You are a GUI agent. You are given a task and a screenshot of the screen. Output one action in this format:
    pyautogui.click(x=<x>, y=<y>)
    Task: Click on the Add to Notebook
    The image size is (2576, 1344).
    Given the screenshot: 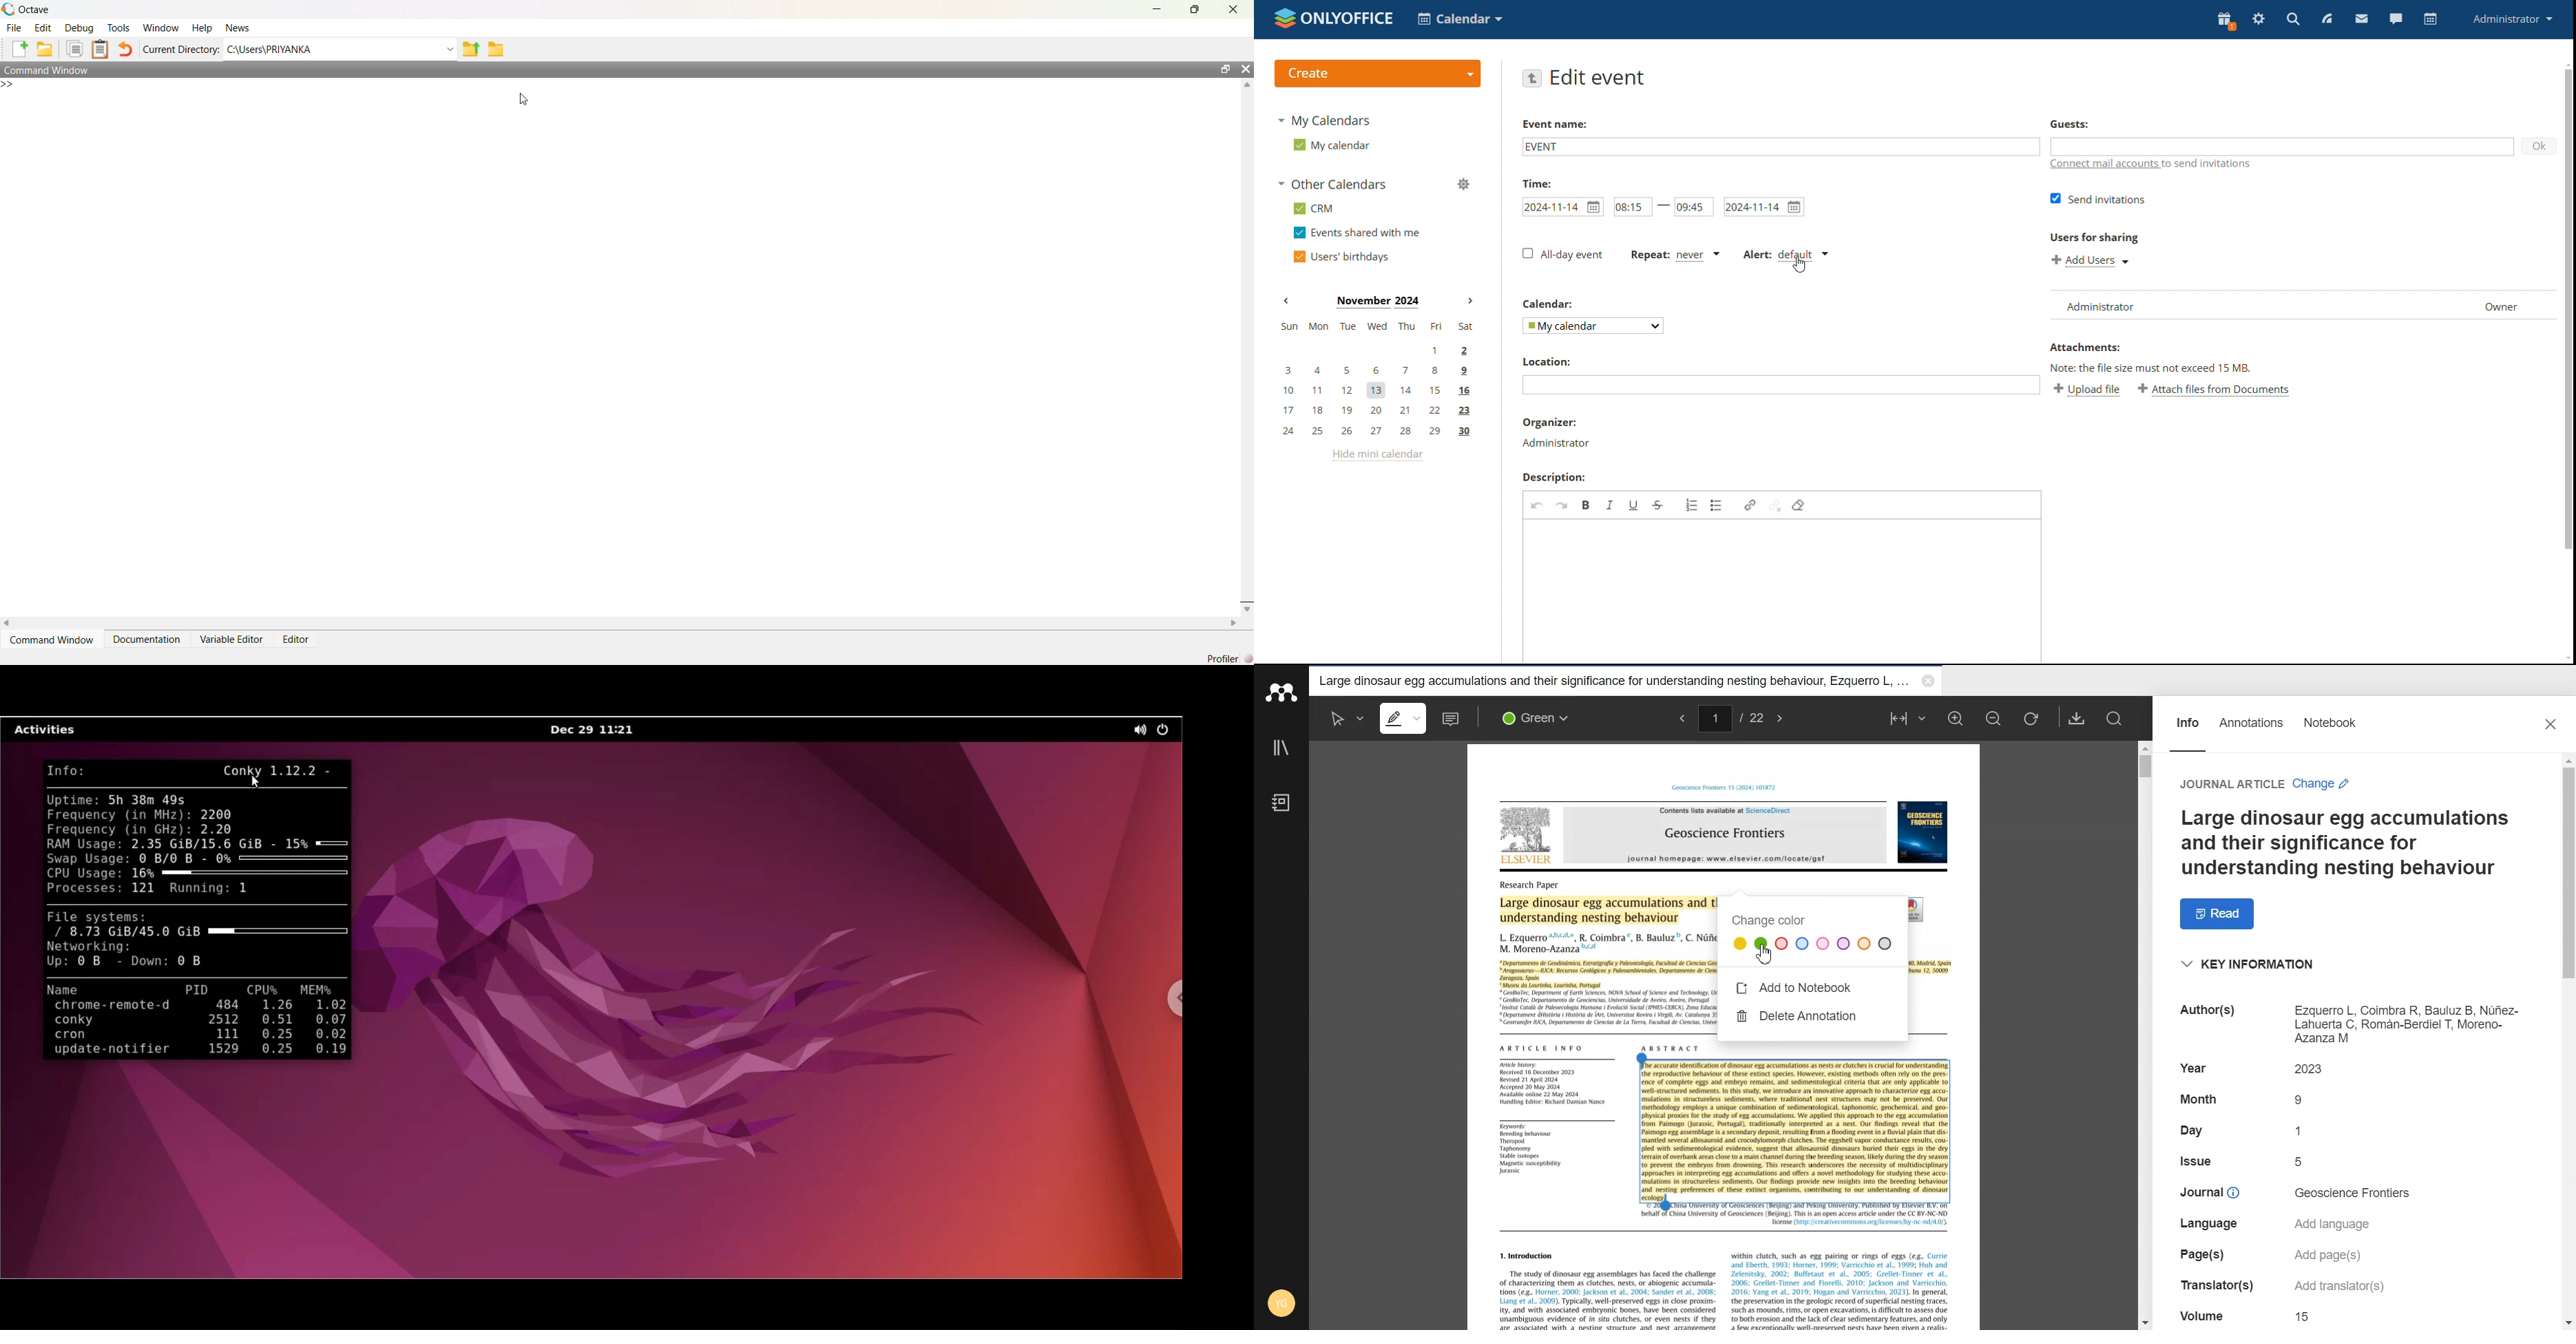 What is the action you would take?
    pyautogui.click(x=1797, y=988)
    